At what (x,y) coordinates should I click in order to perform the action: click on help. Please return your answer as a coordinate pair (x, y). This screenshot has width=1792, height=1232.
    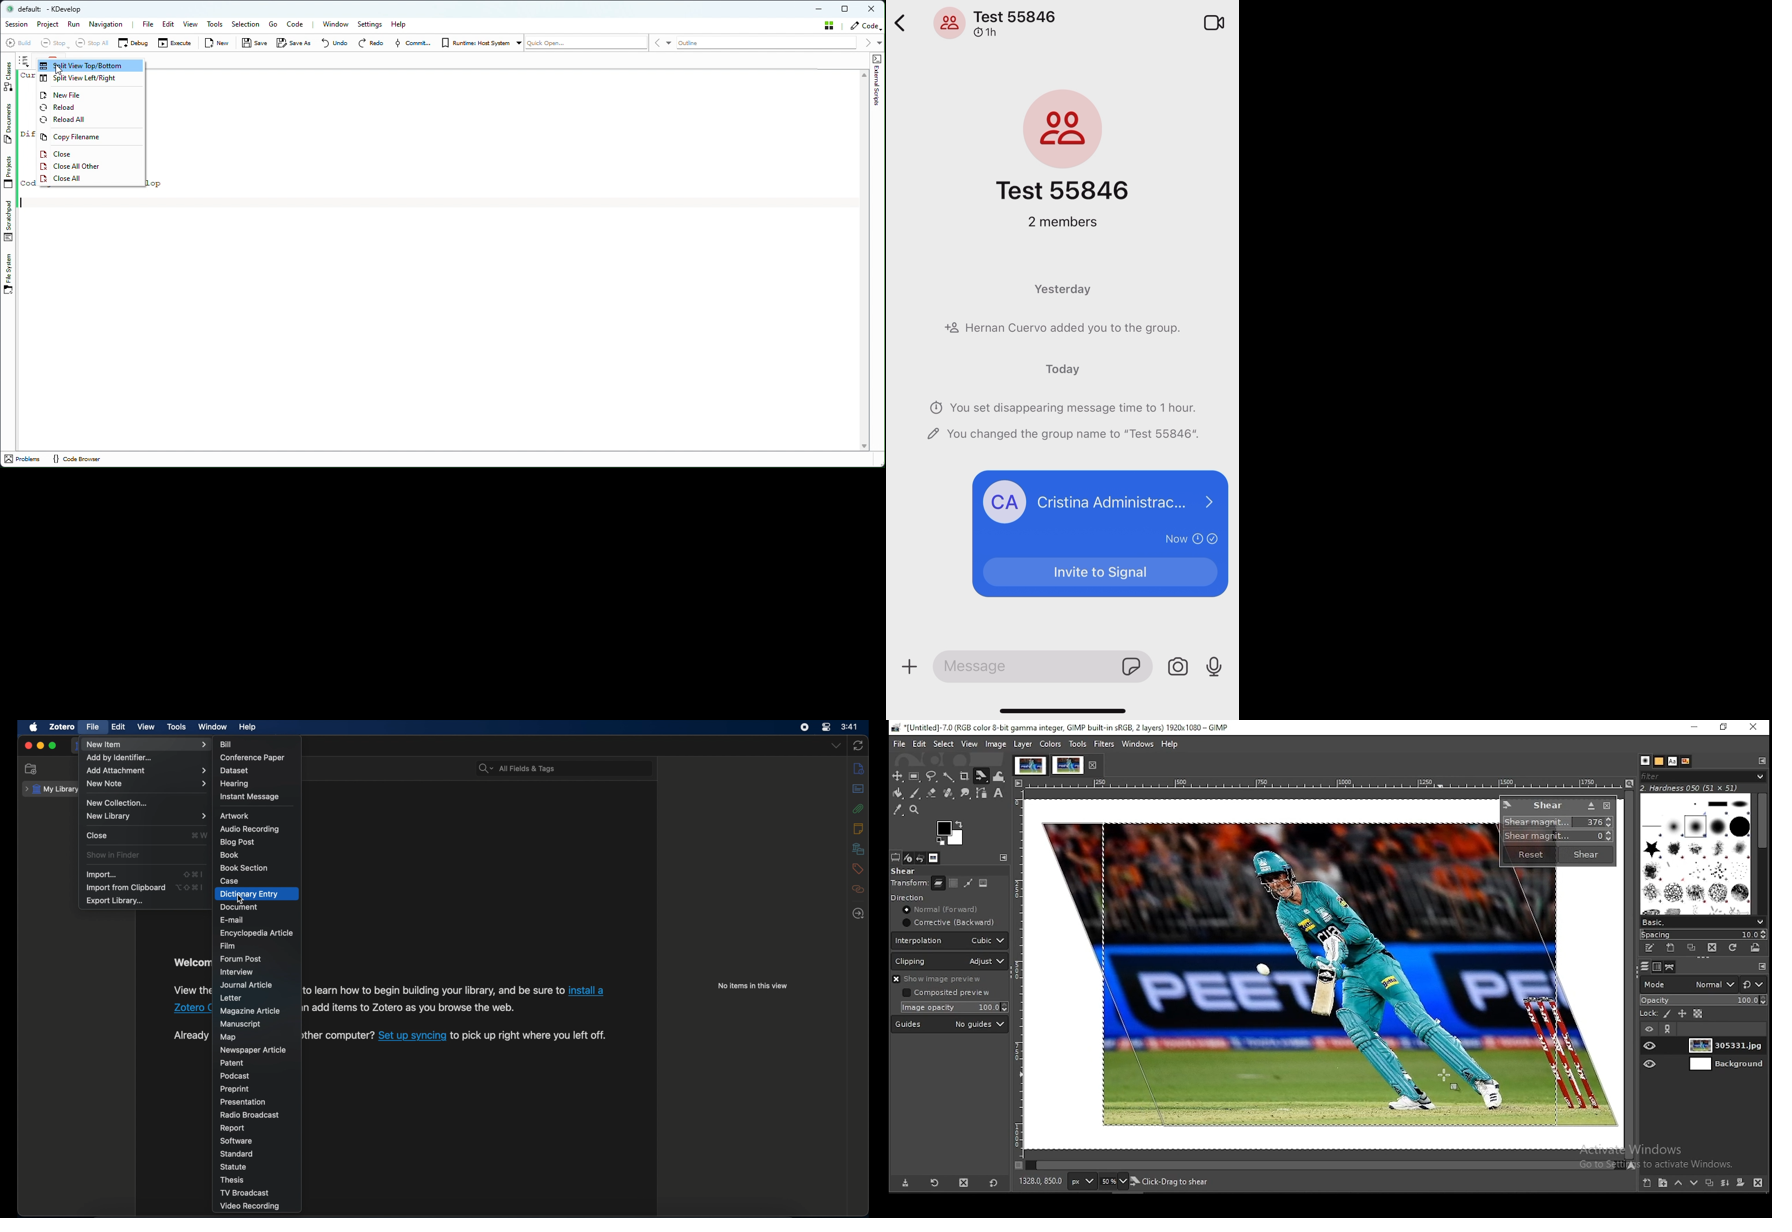
    Looking at the image, I should click on (1170, 744).